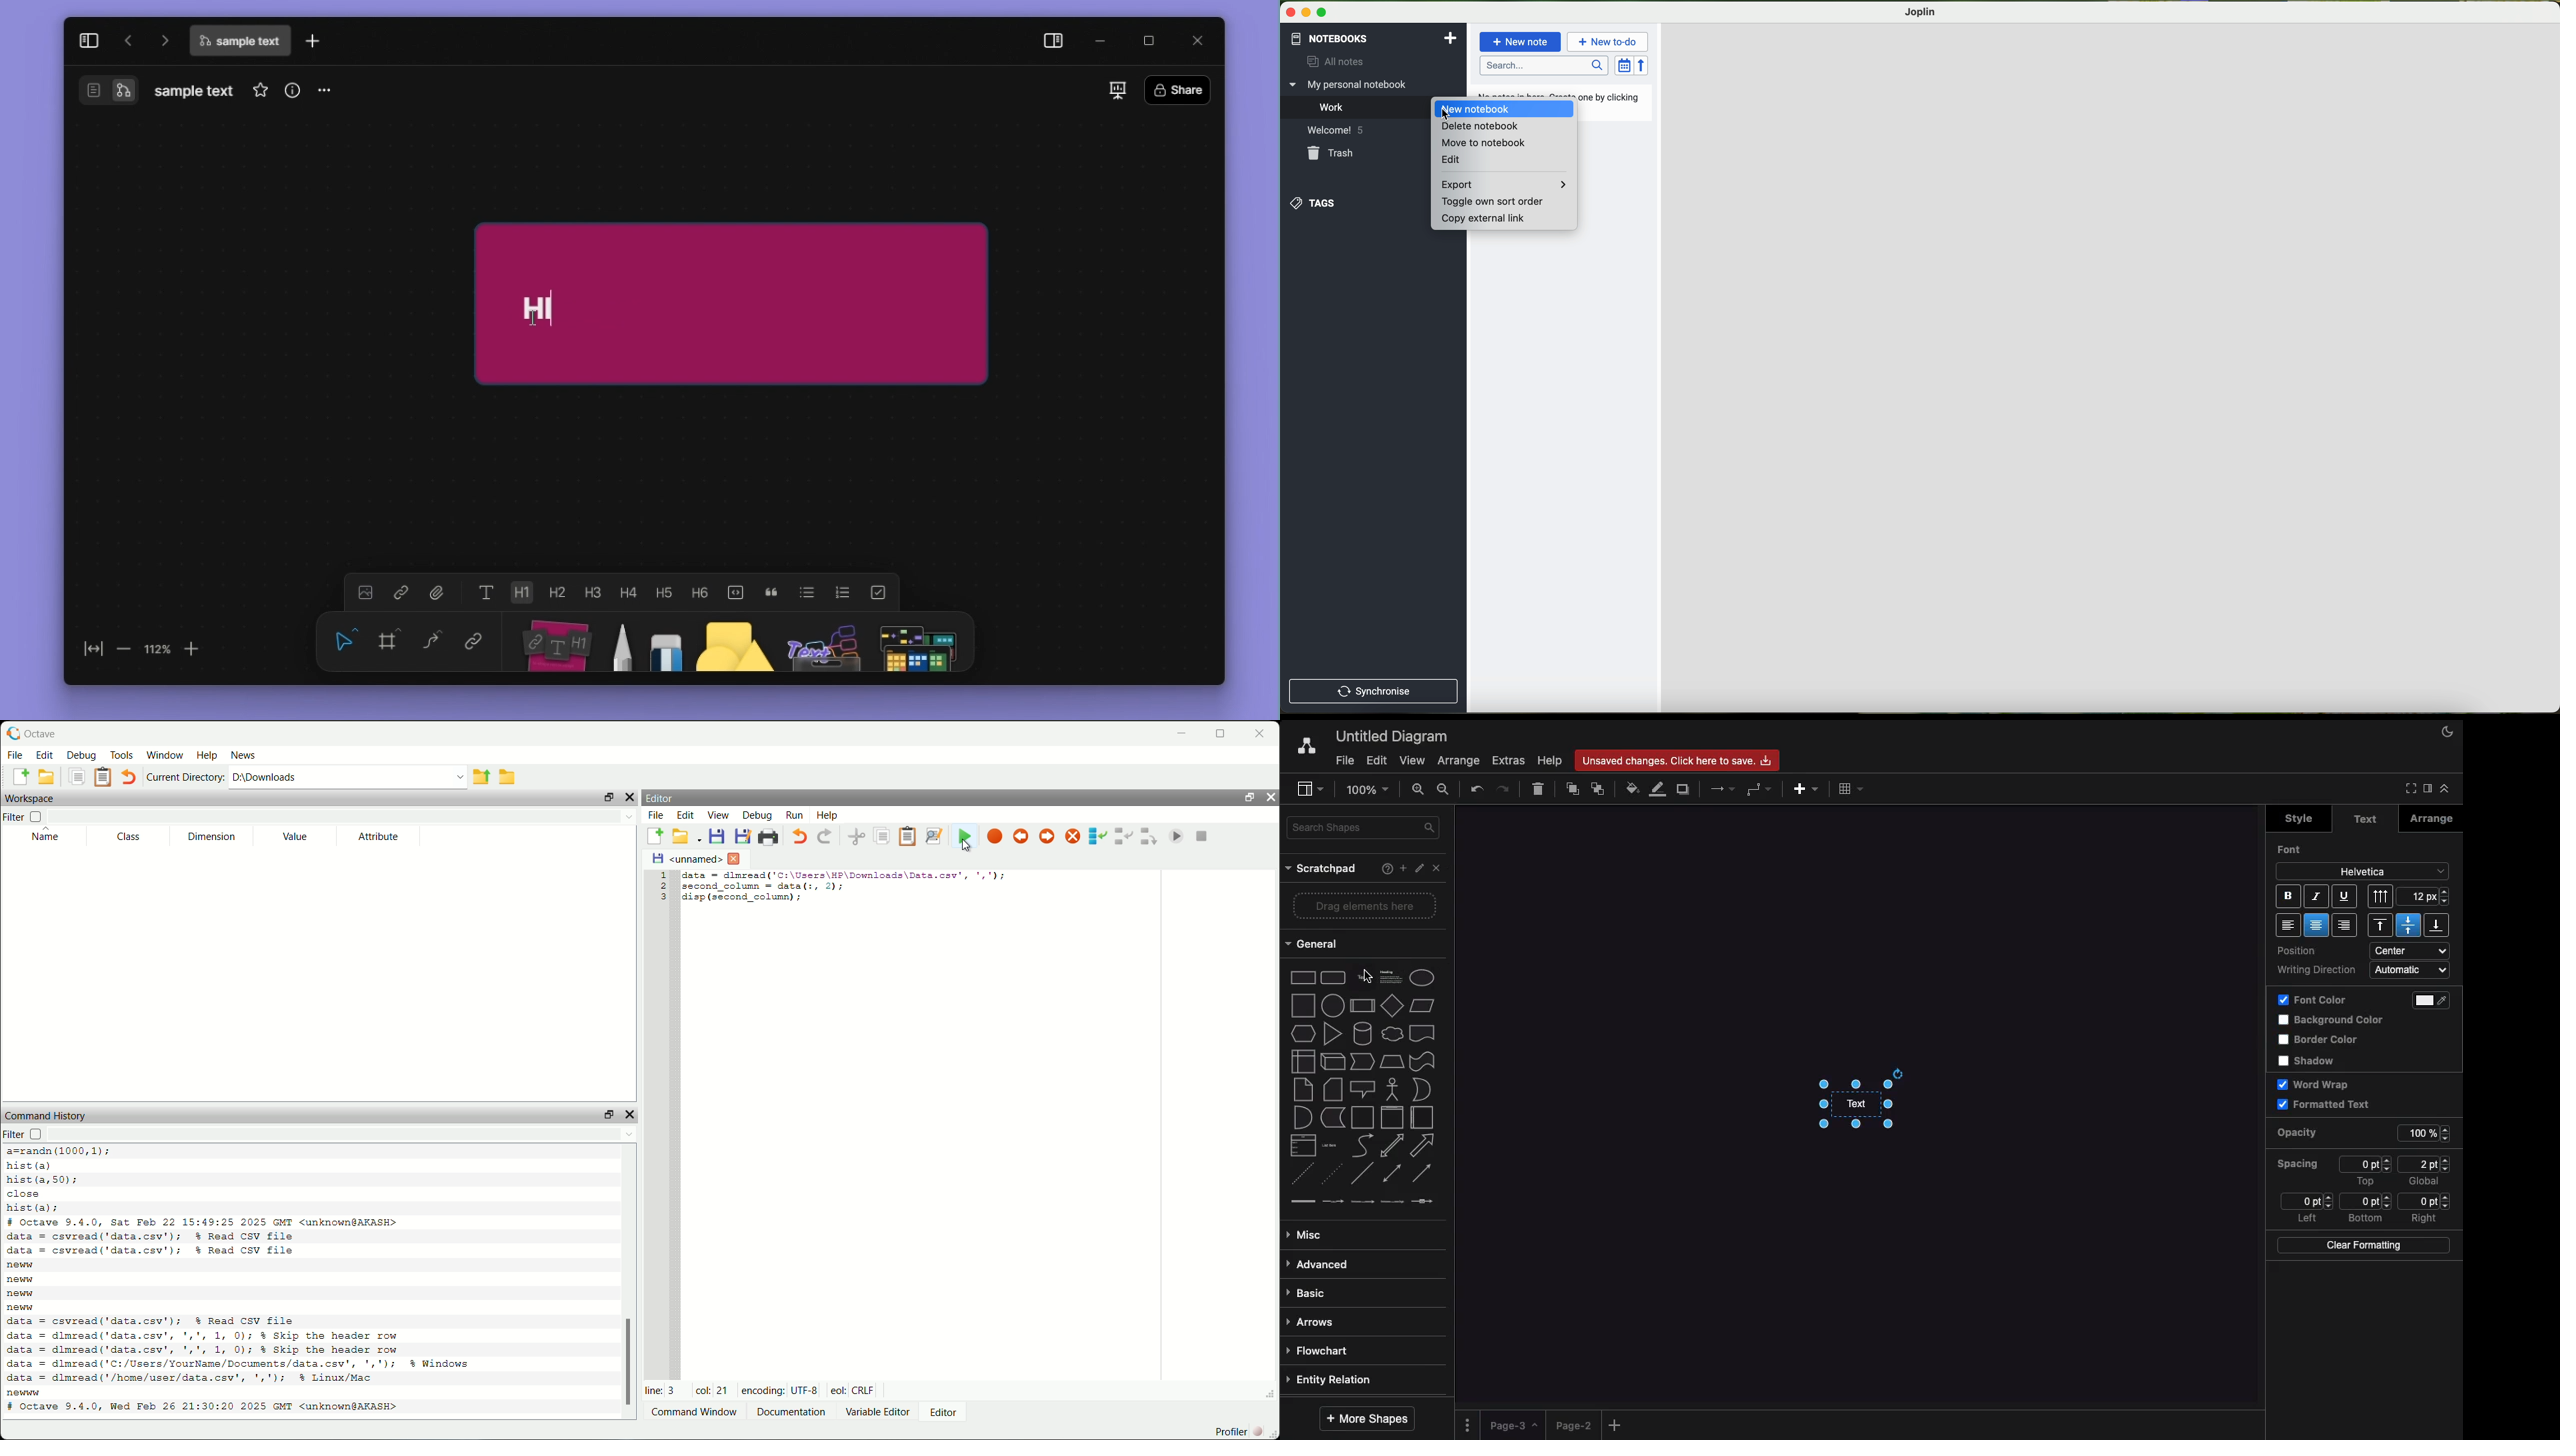 The height and width of the screenshot is (1456, 2576). What do you see at coordinates (1322, 13) in the screenshot?
I see `maximize` at bounding box center [1322, 13].